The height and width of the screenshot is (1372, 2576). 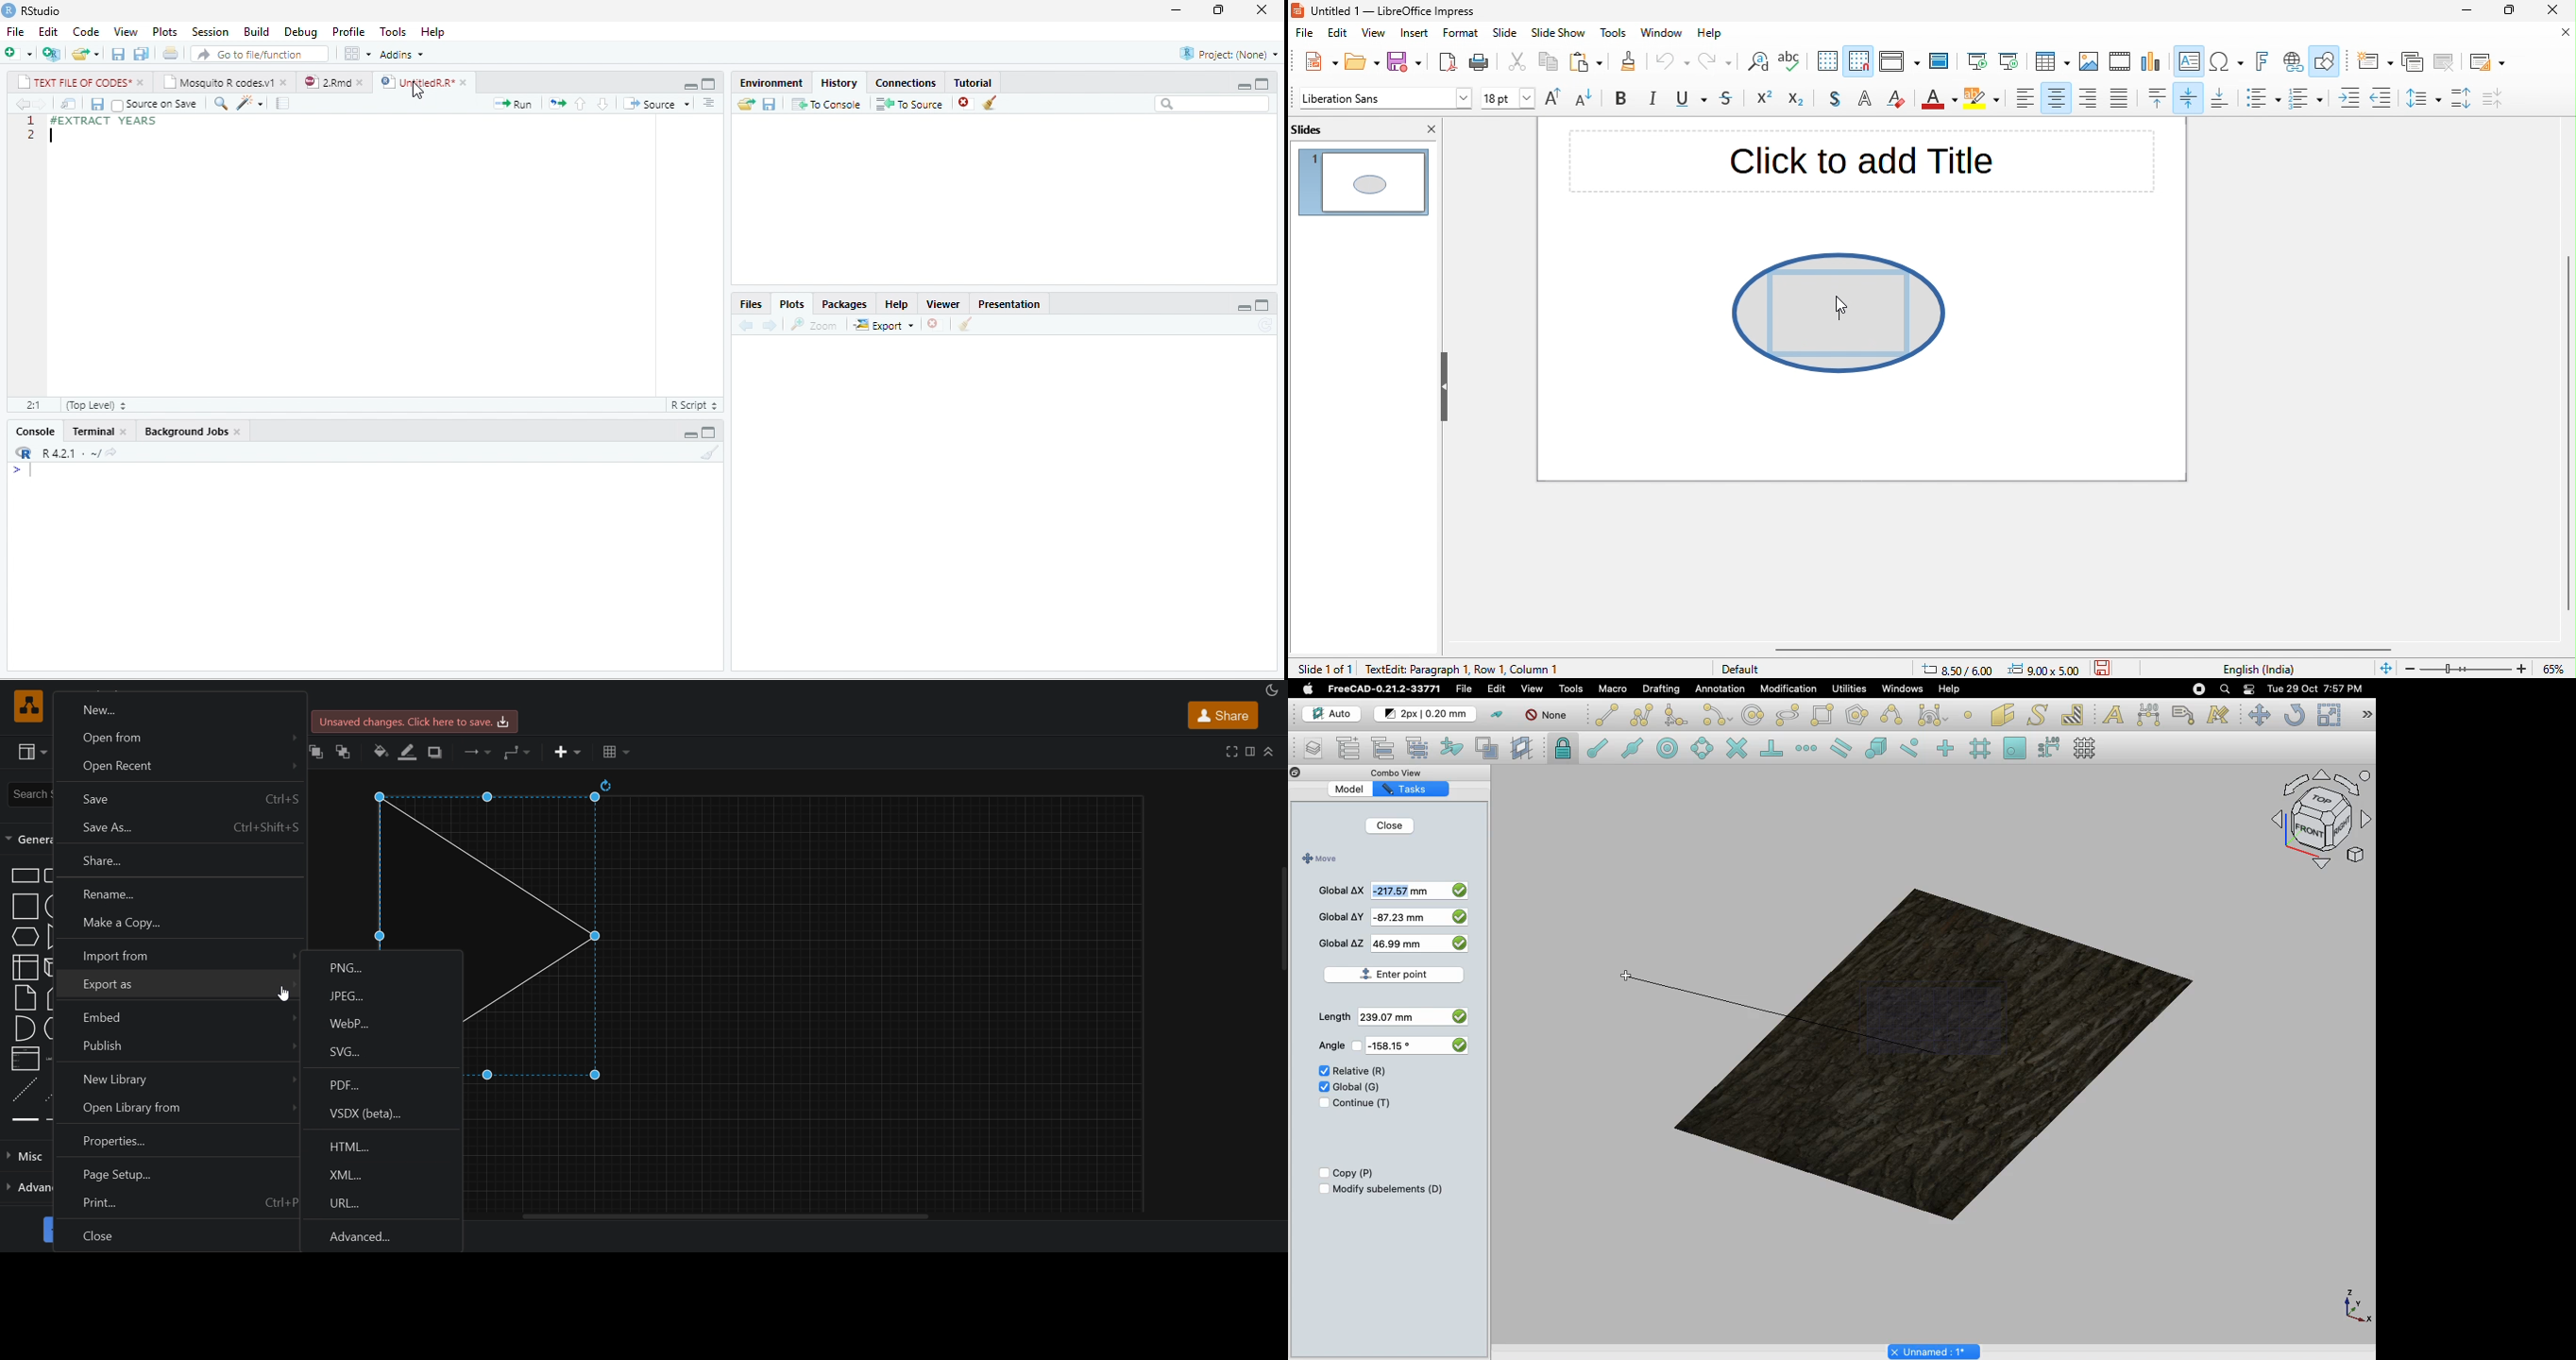 What do you see at coordinates (708, 431) in the screenshot?
I see `maximize` at bounding box center [708, 431].